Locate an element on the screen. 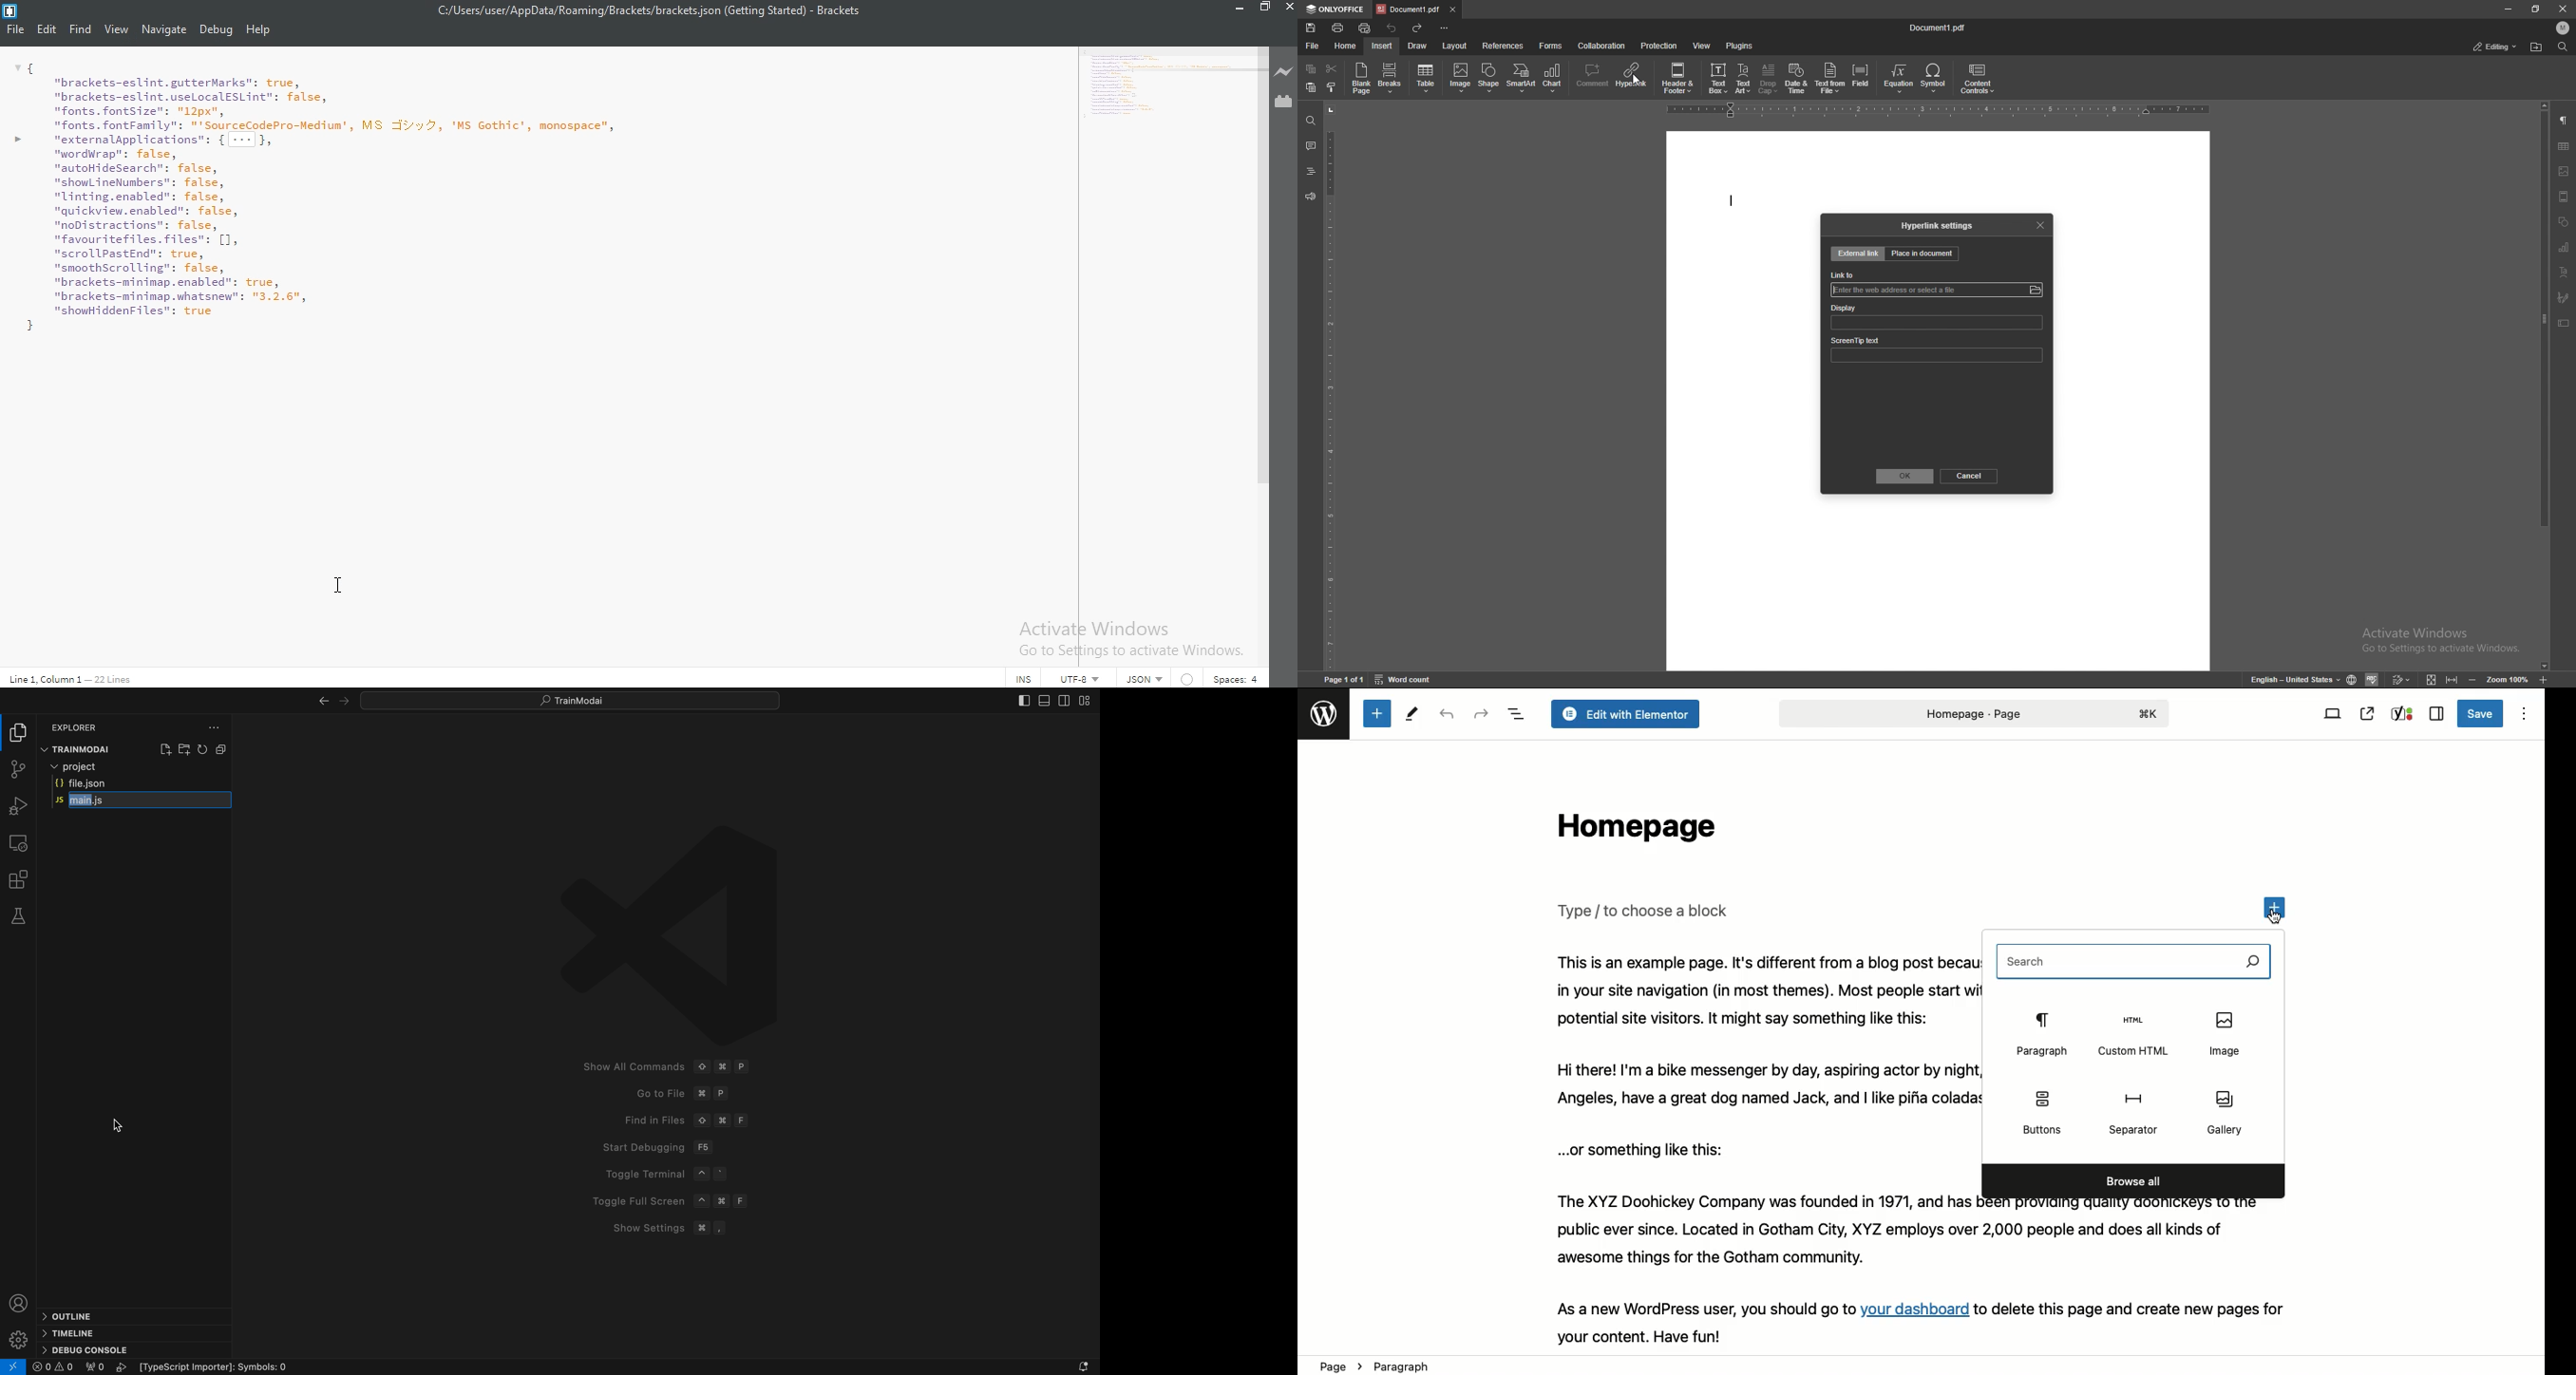 The height and width of the screenshot is (1400, 2576). json is located at coordinates (1146, 677).